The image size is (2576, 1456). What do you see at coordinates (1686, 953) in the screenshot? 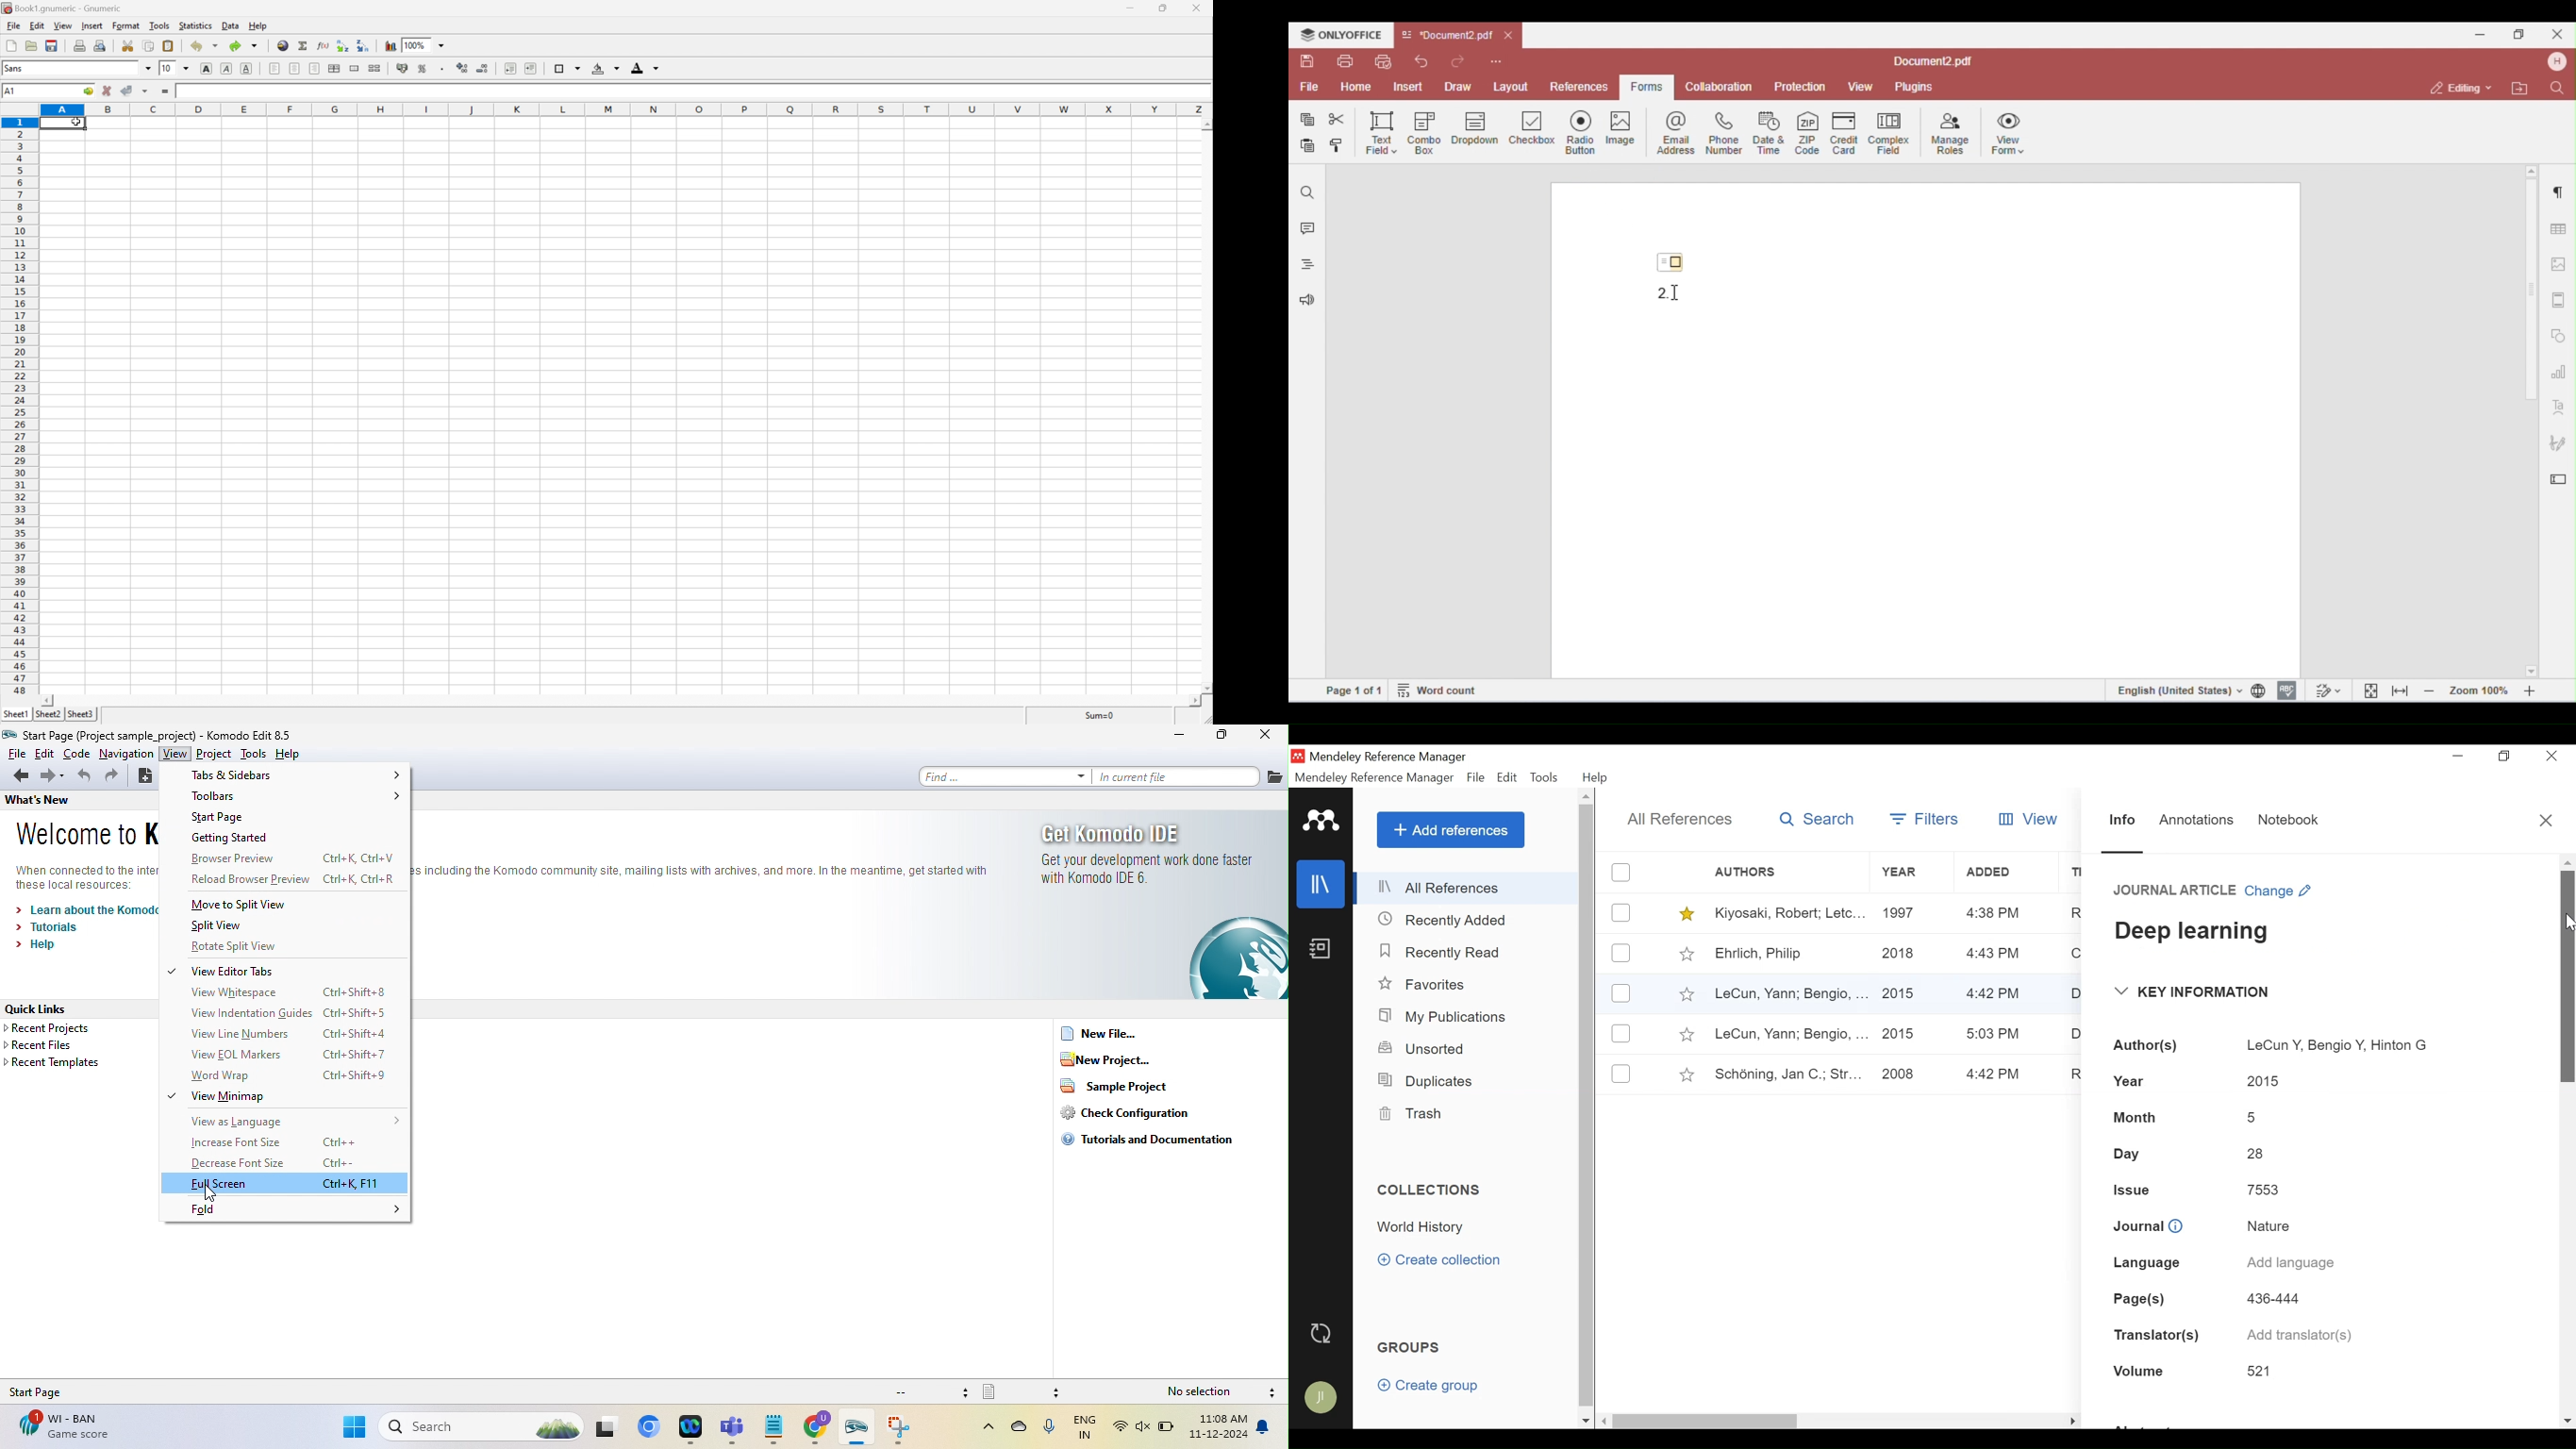
I see `Toggle Favorites` at bounding box center [1686, 953].